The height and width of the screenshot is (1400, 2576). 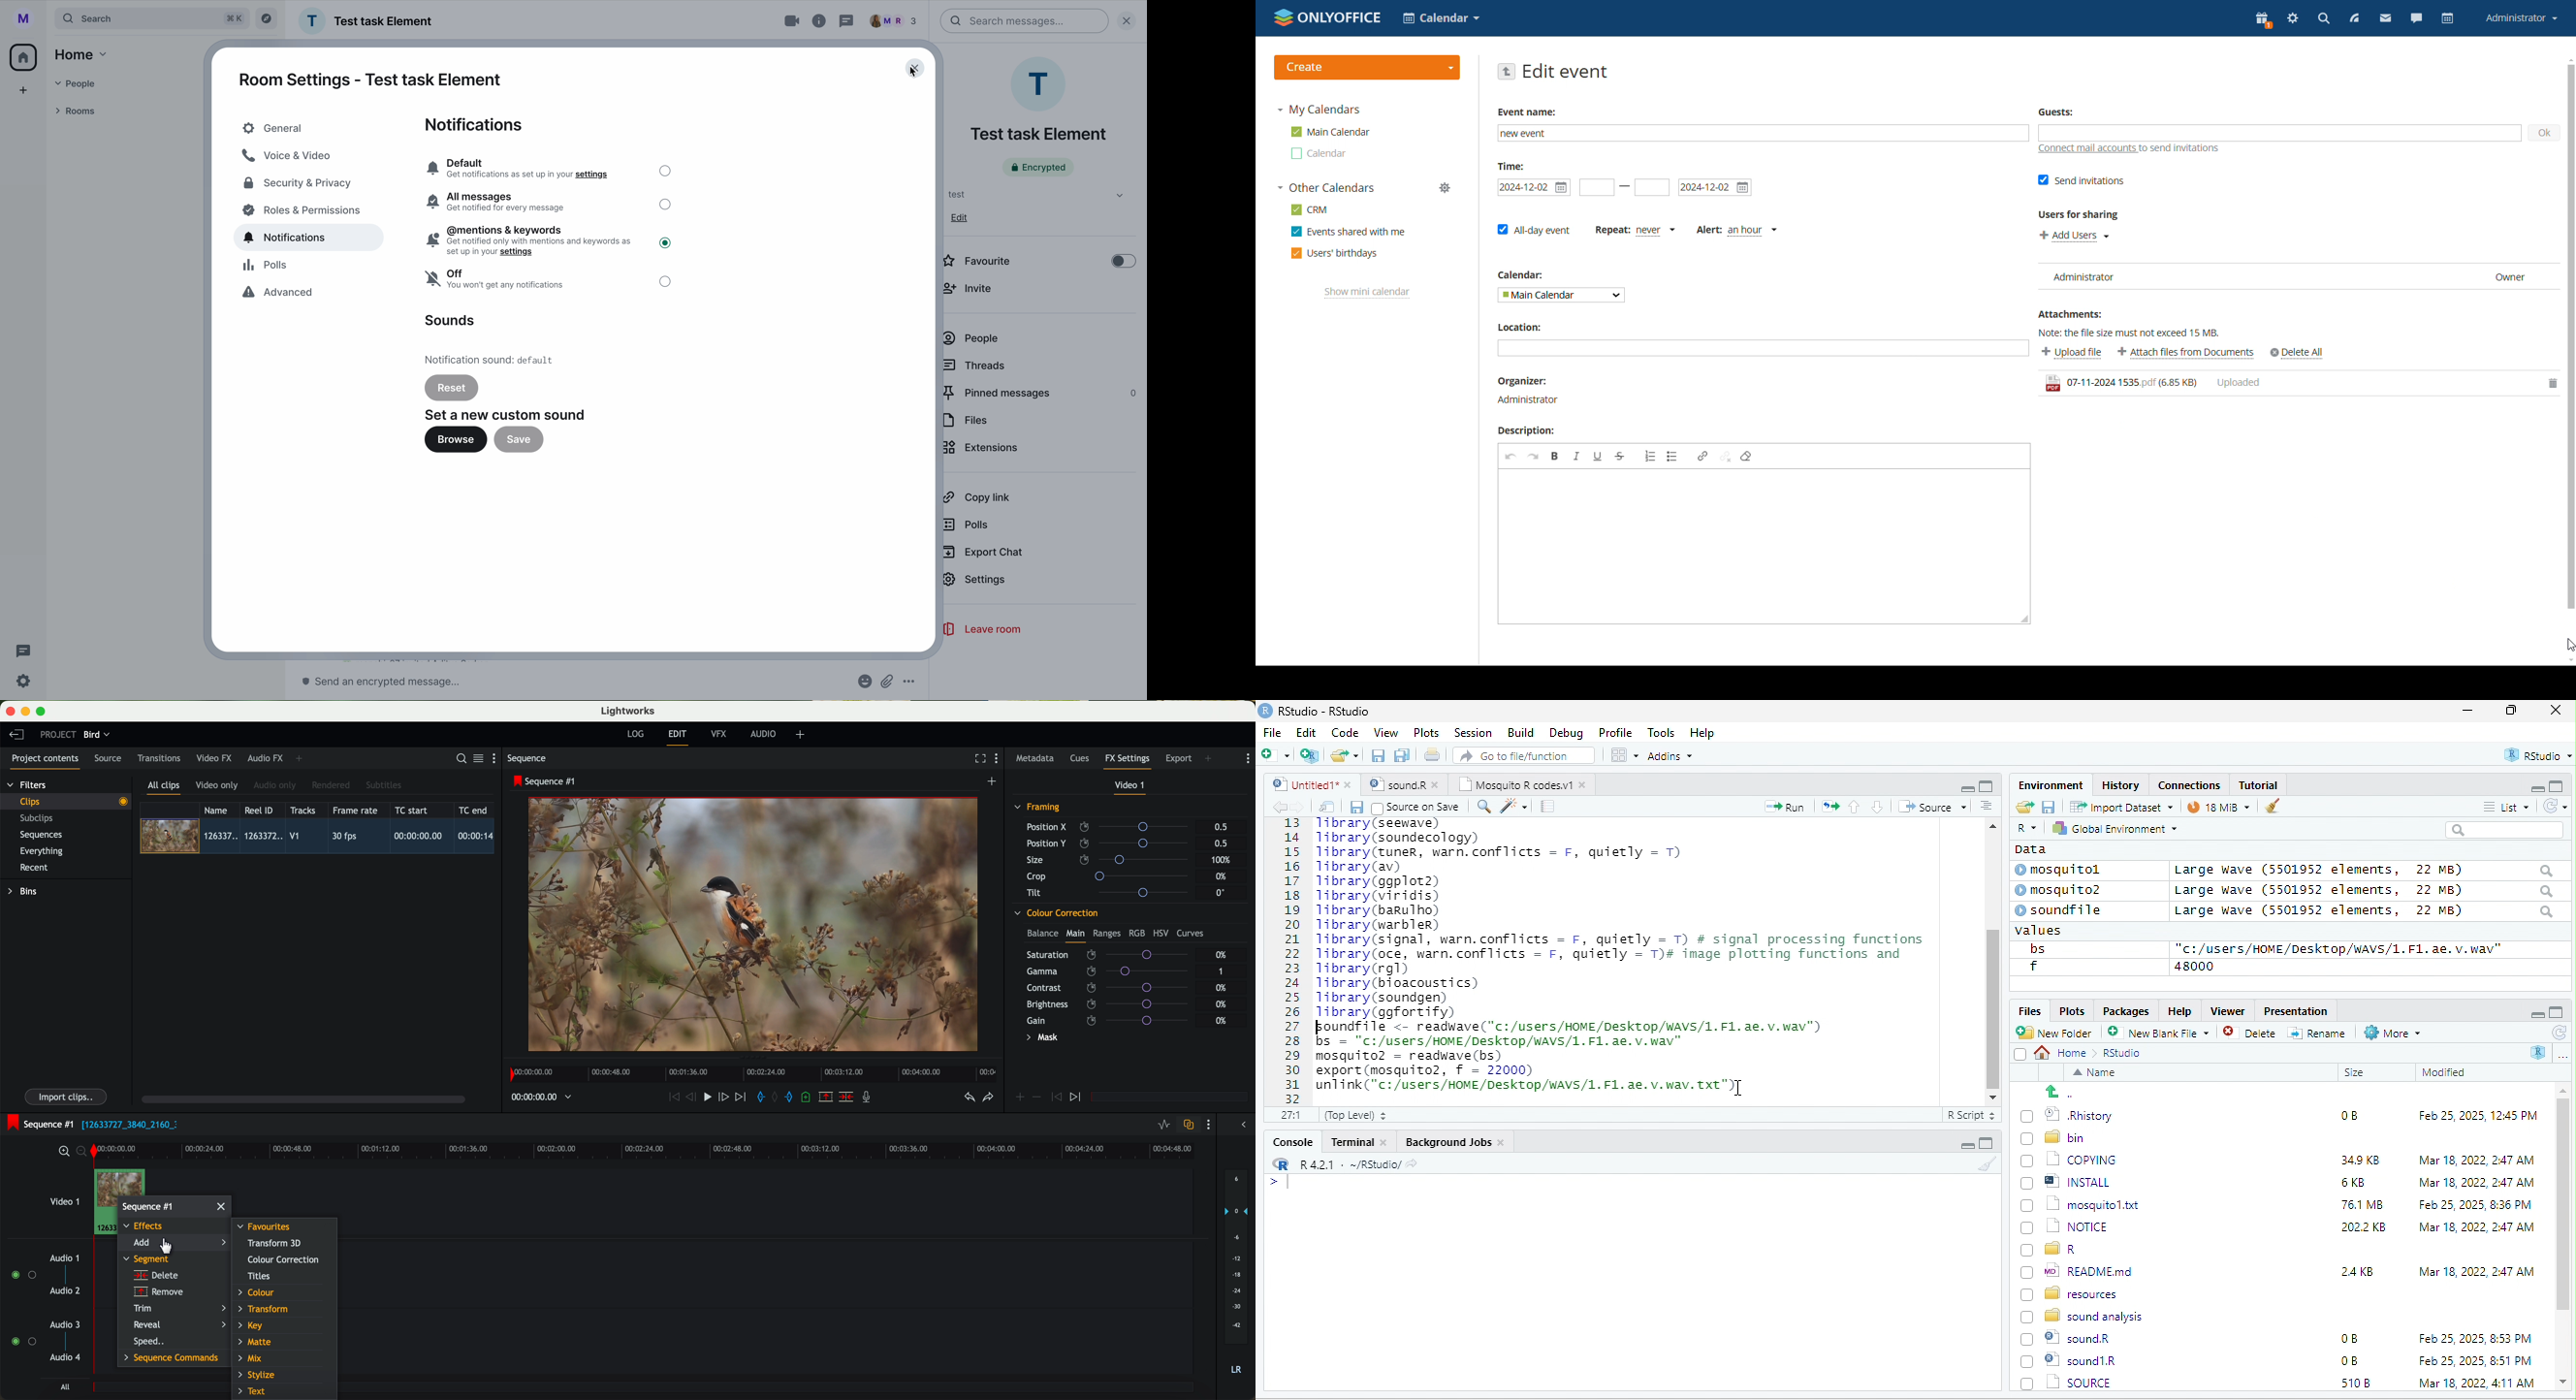 I want to click on all, so click(x=65, y=1387).